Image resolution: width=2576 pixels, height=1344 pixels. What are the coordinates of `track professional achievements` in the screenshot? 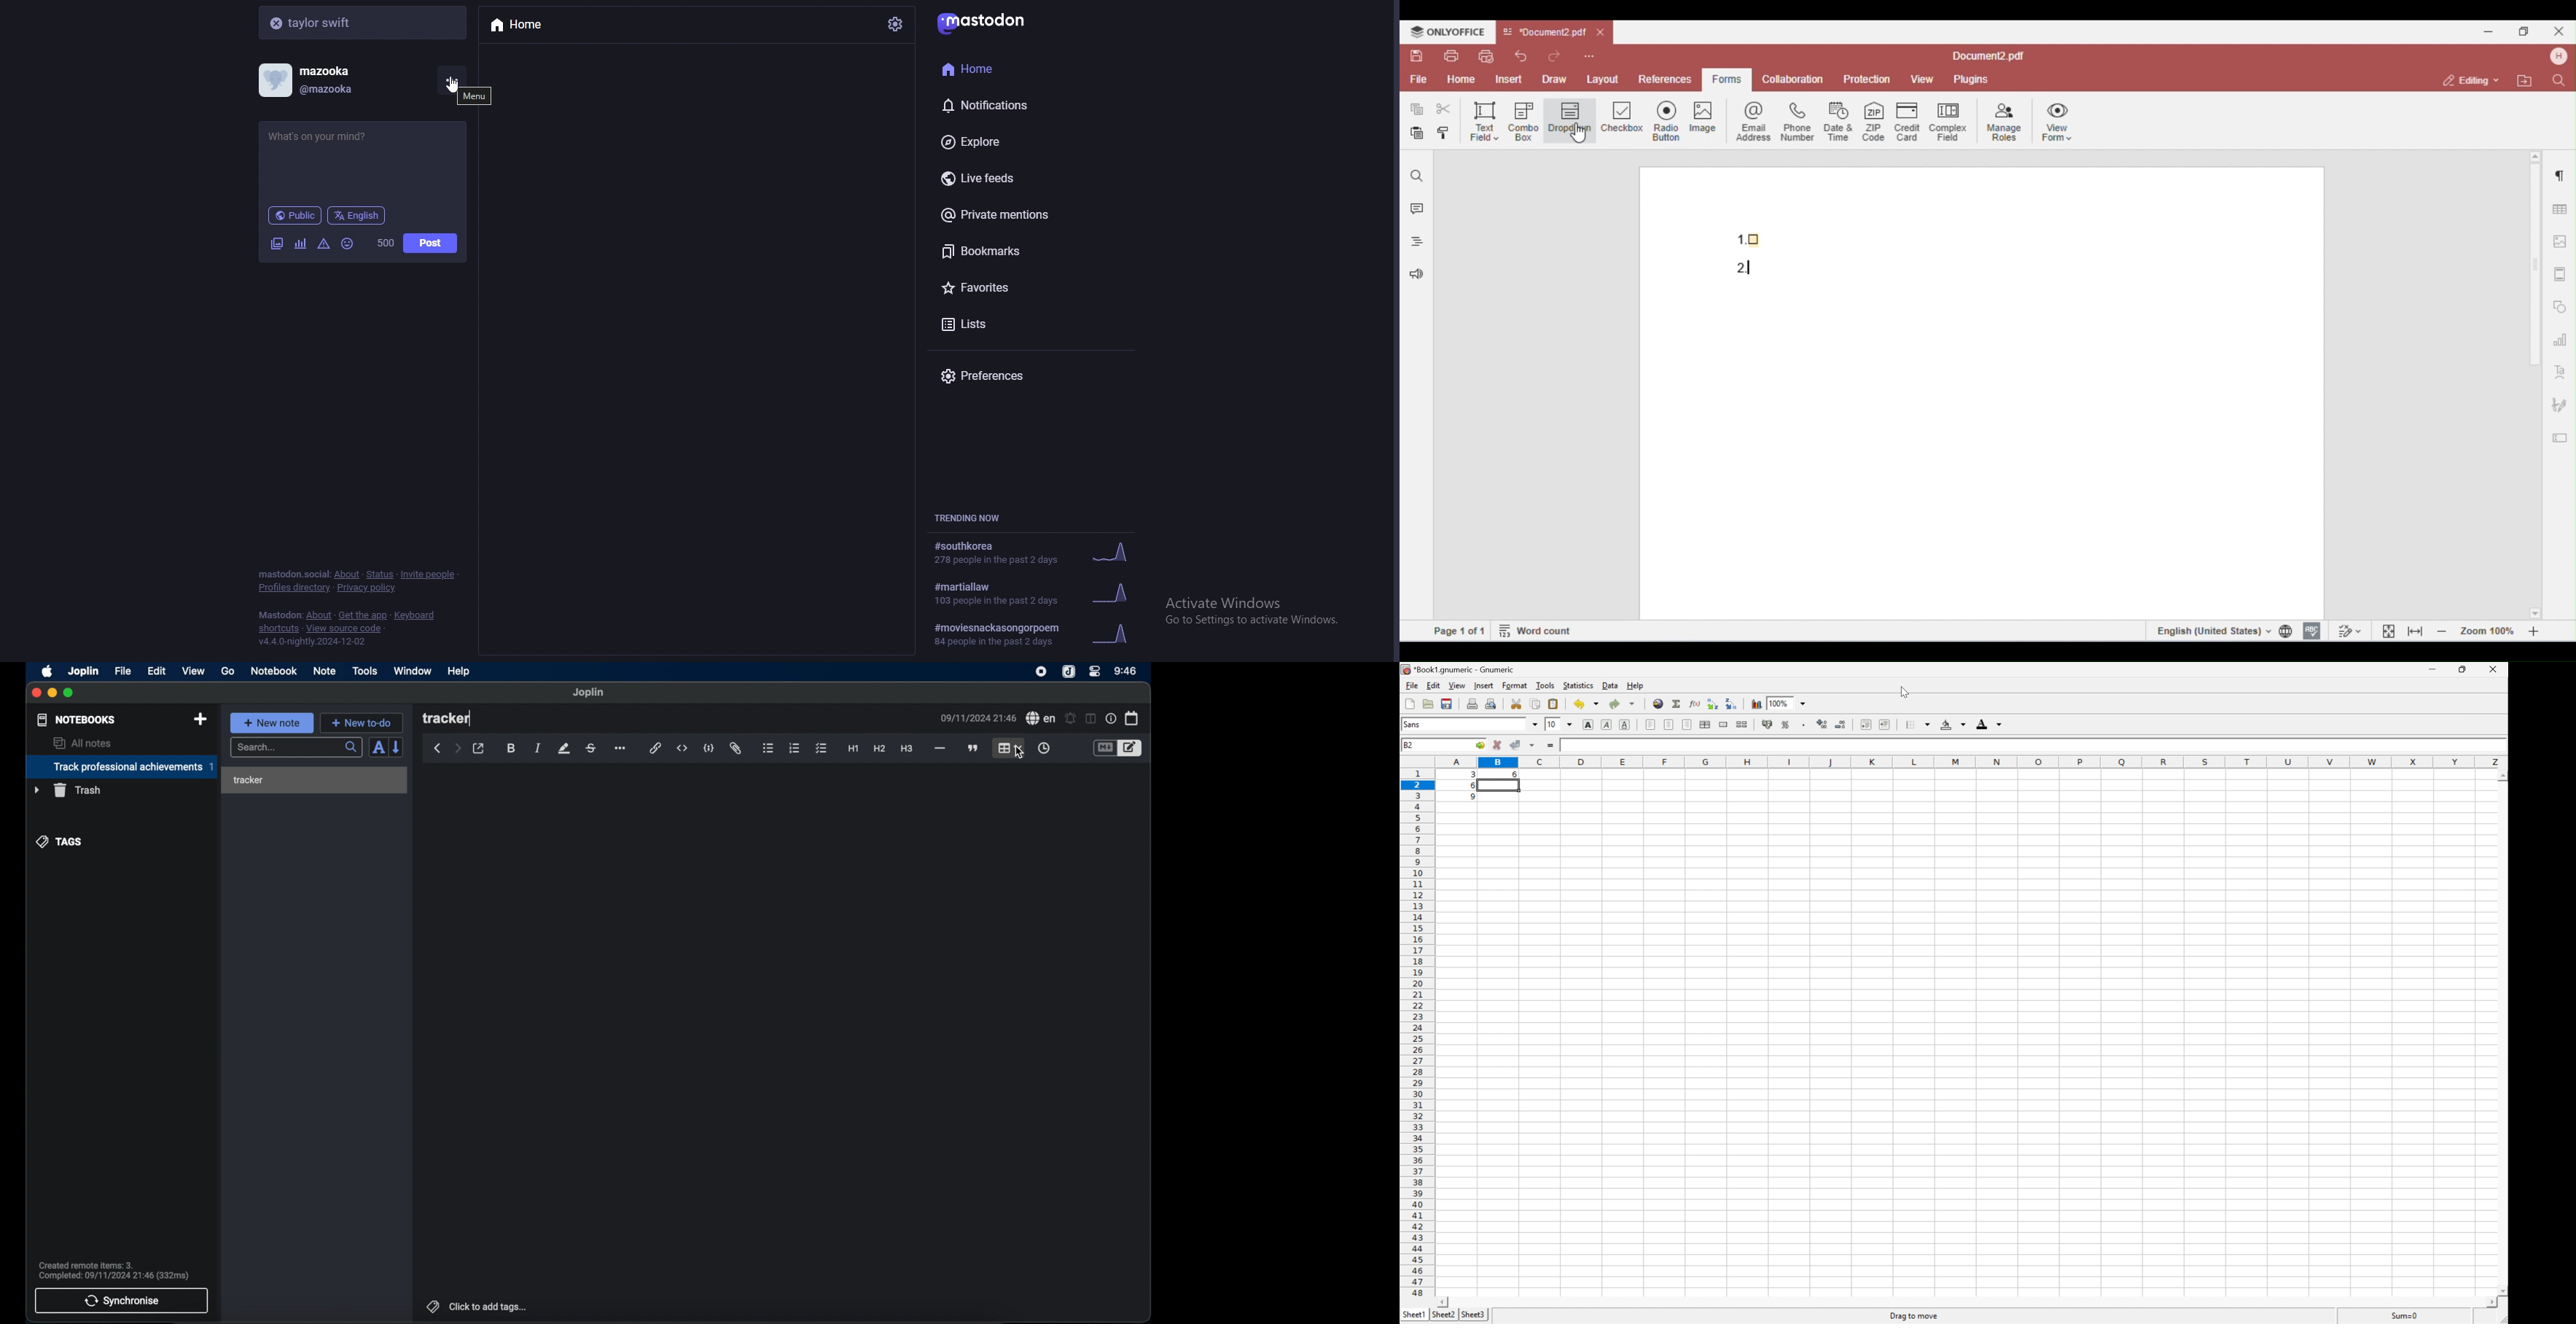 It's located at (121, 767).